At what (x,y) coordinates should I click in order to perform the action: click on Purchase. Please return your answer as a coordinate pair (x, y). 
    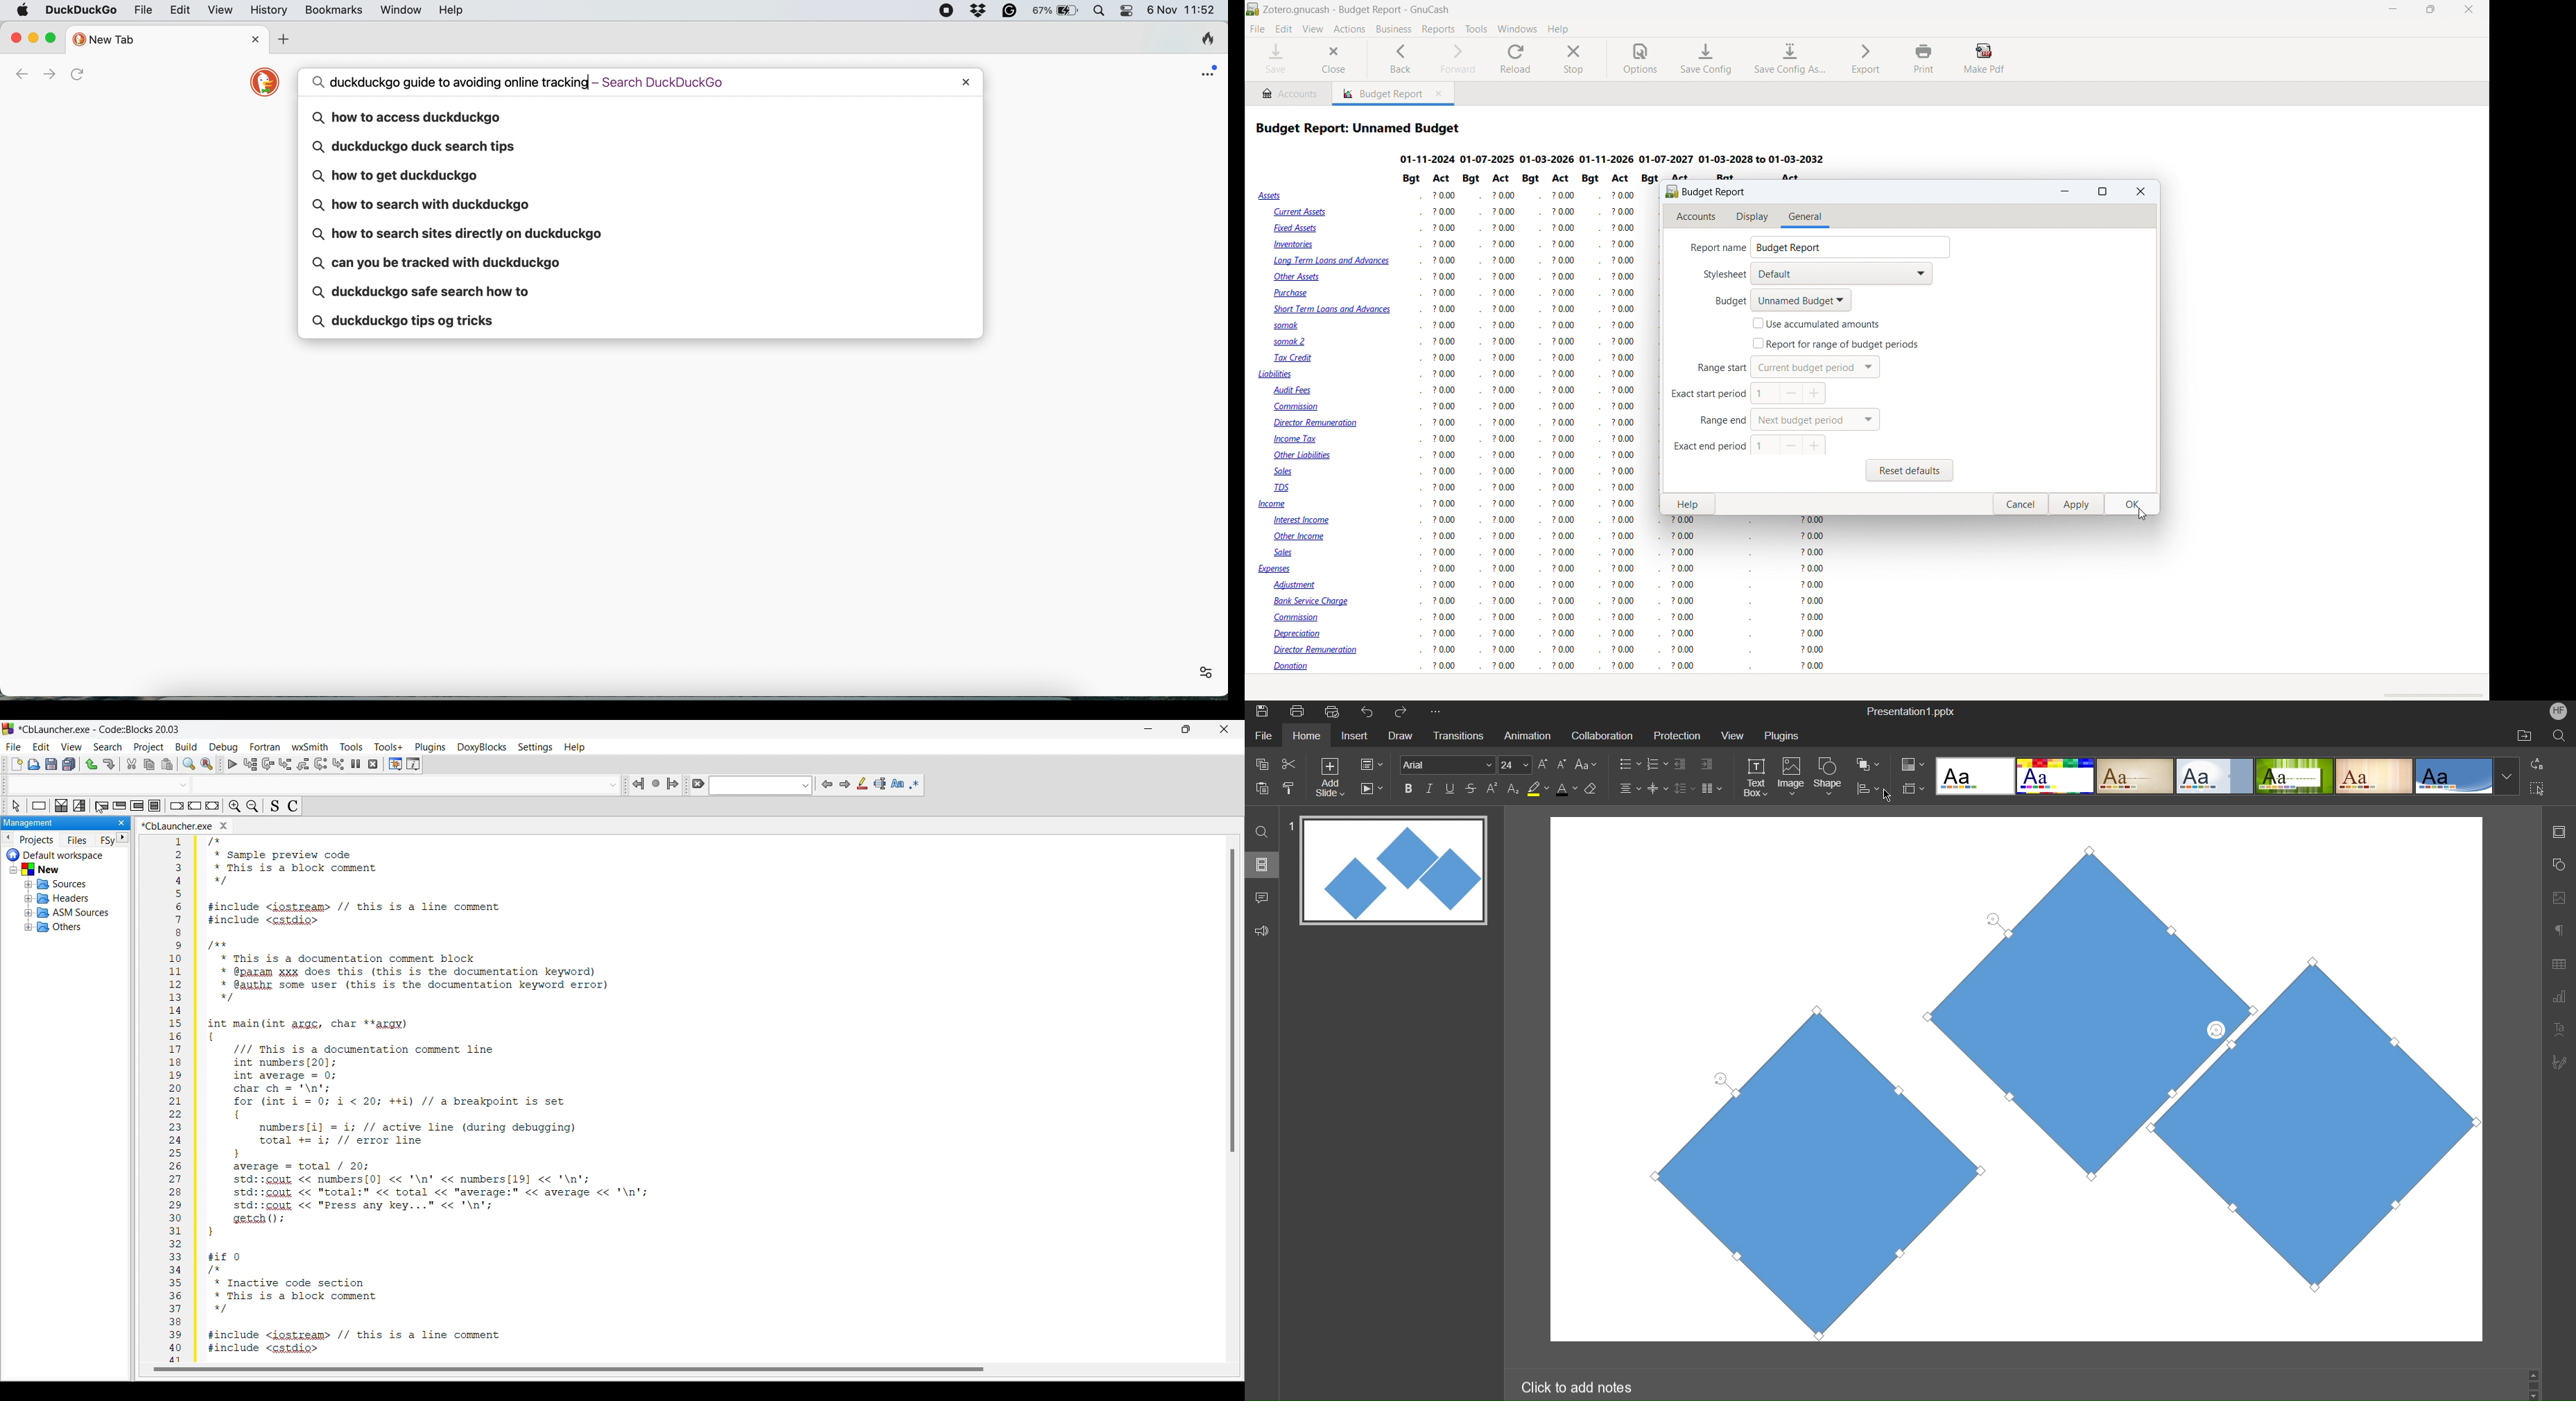
    Looking at the image, I should click on (1294, 293).